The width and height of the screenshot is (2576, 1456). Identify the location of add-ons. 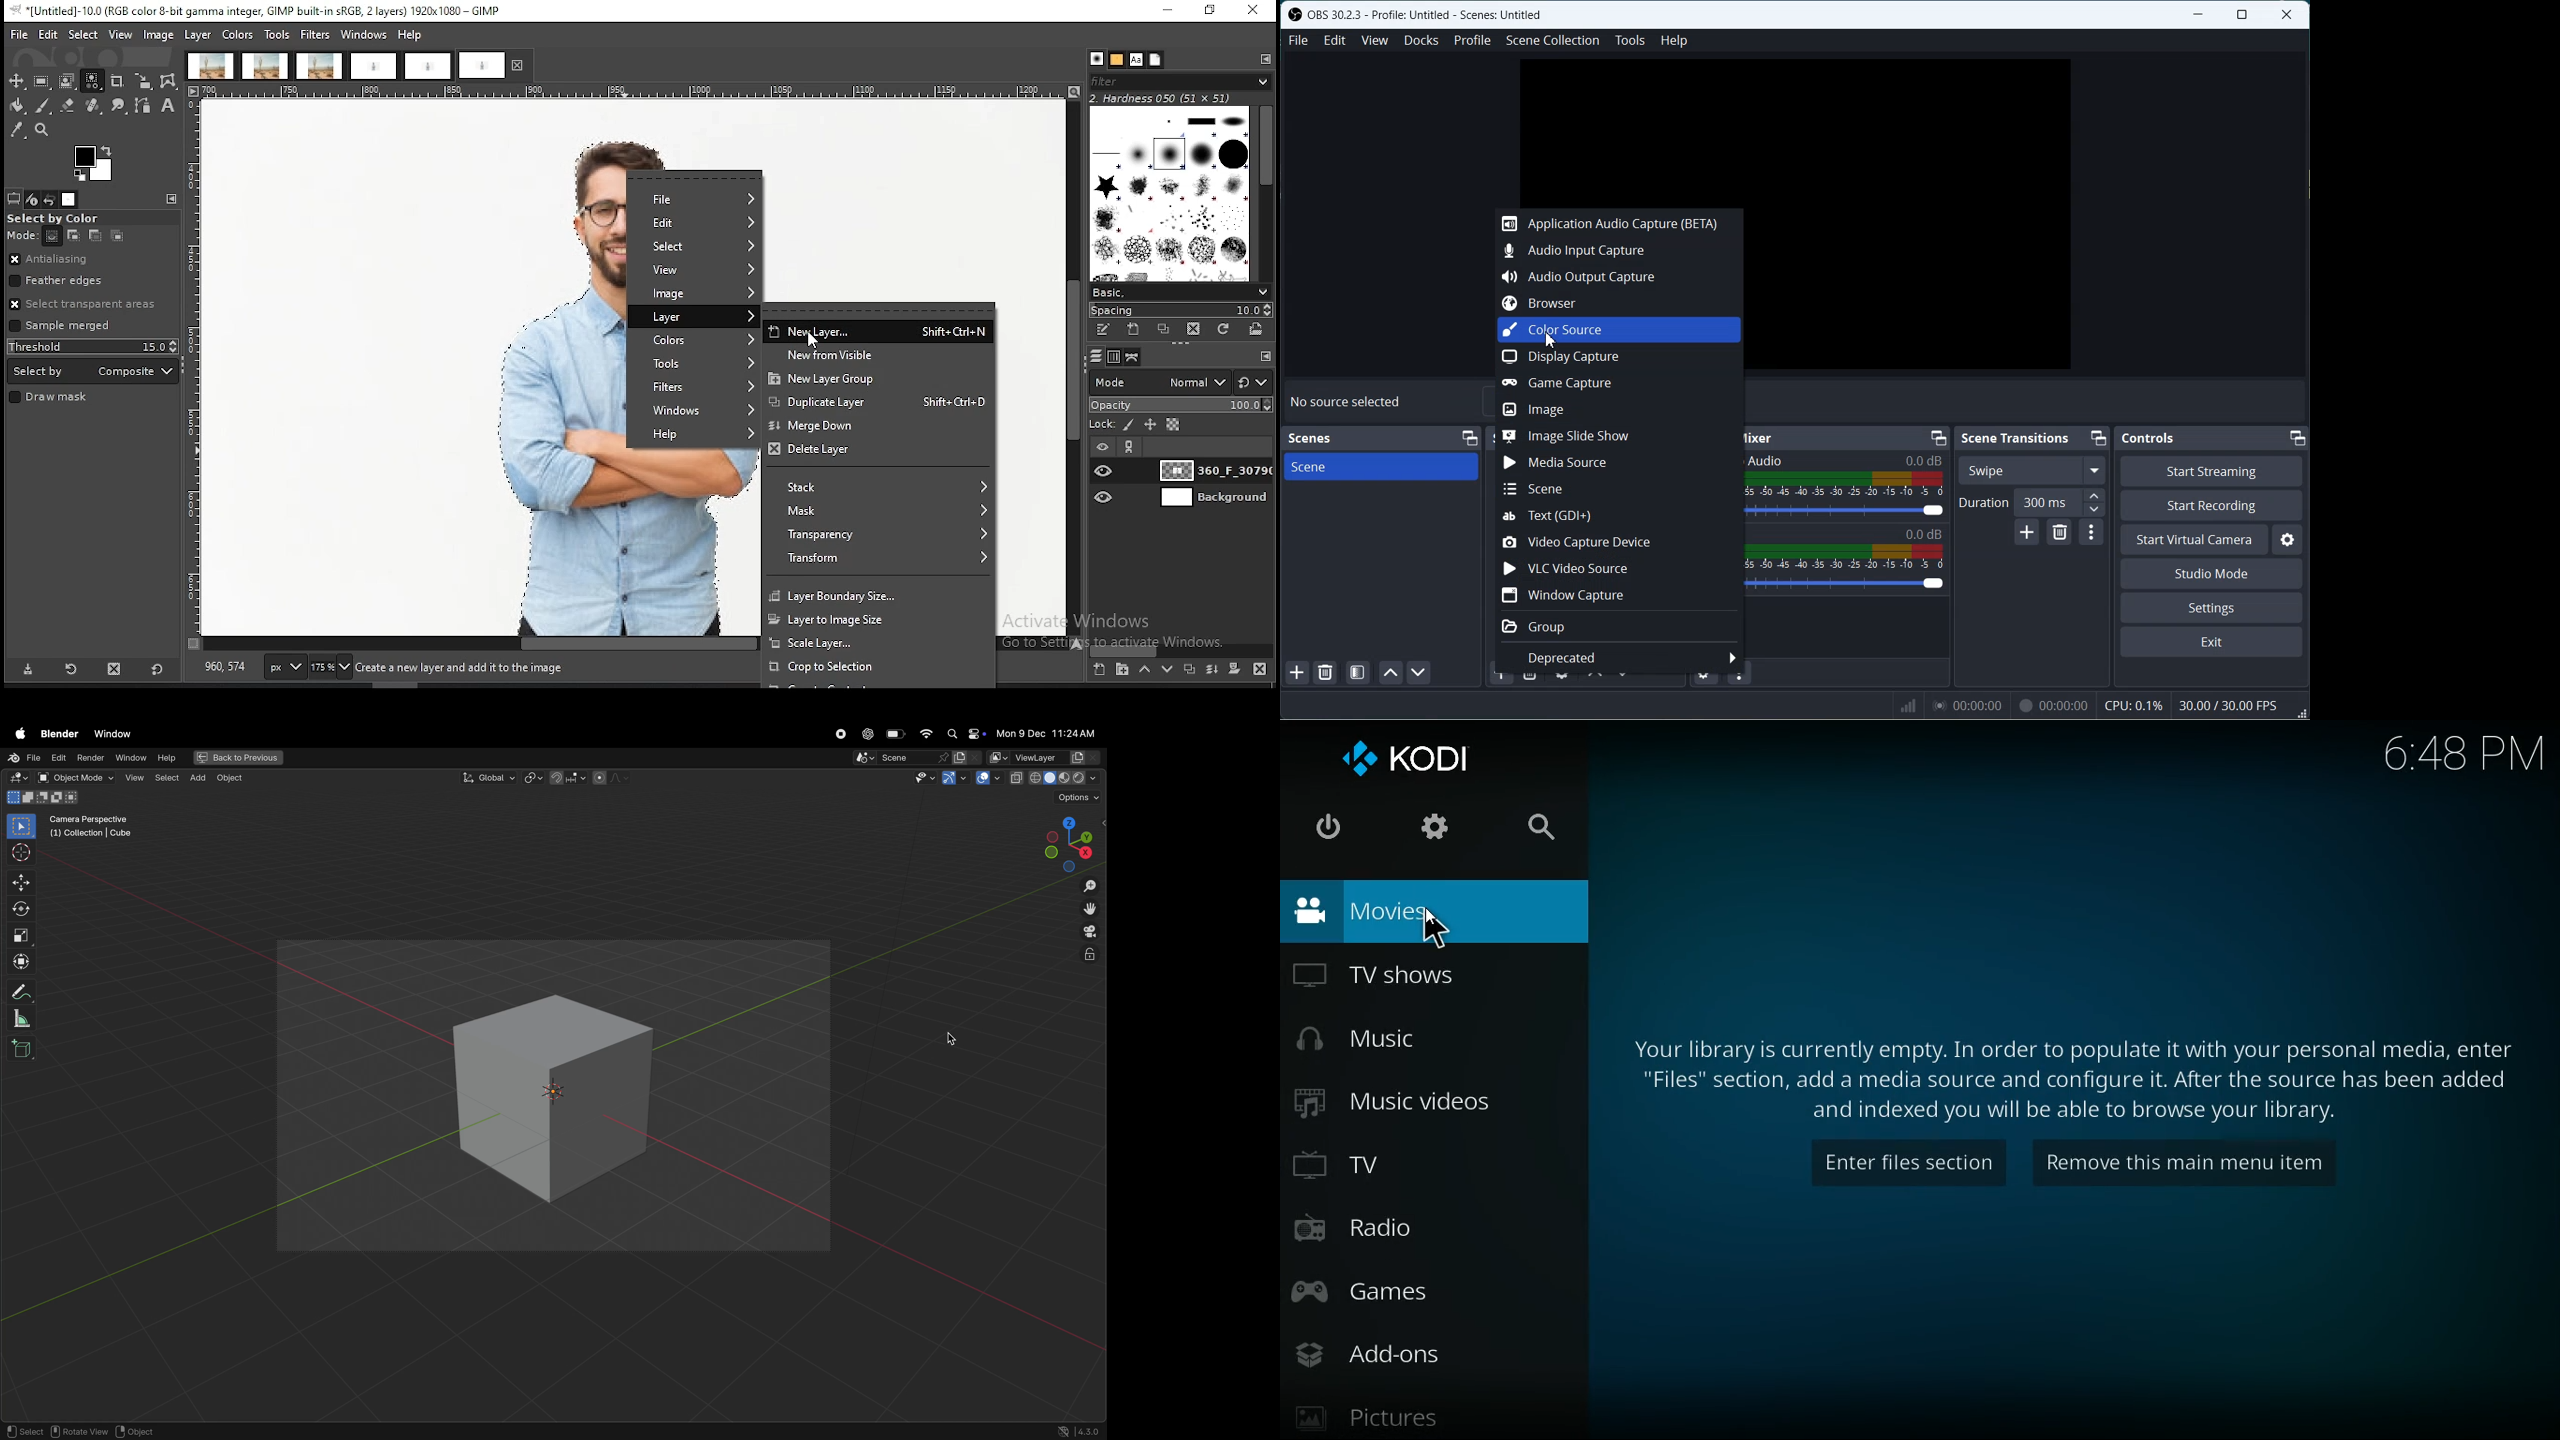
(1425, 1352).